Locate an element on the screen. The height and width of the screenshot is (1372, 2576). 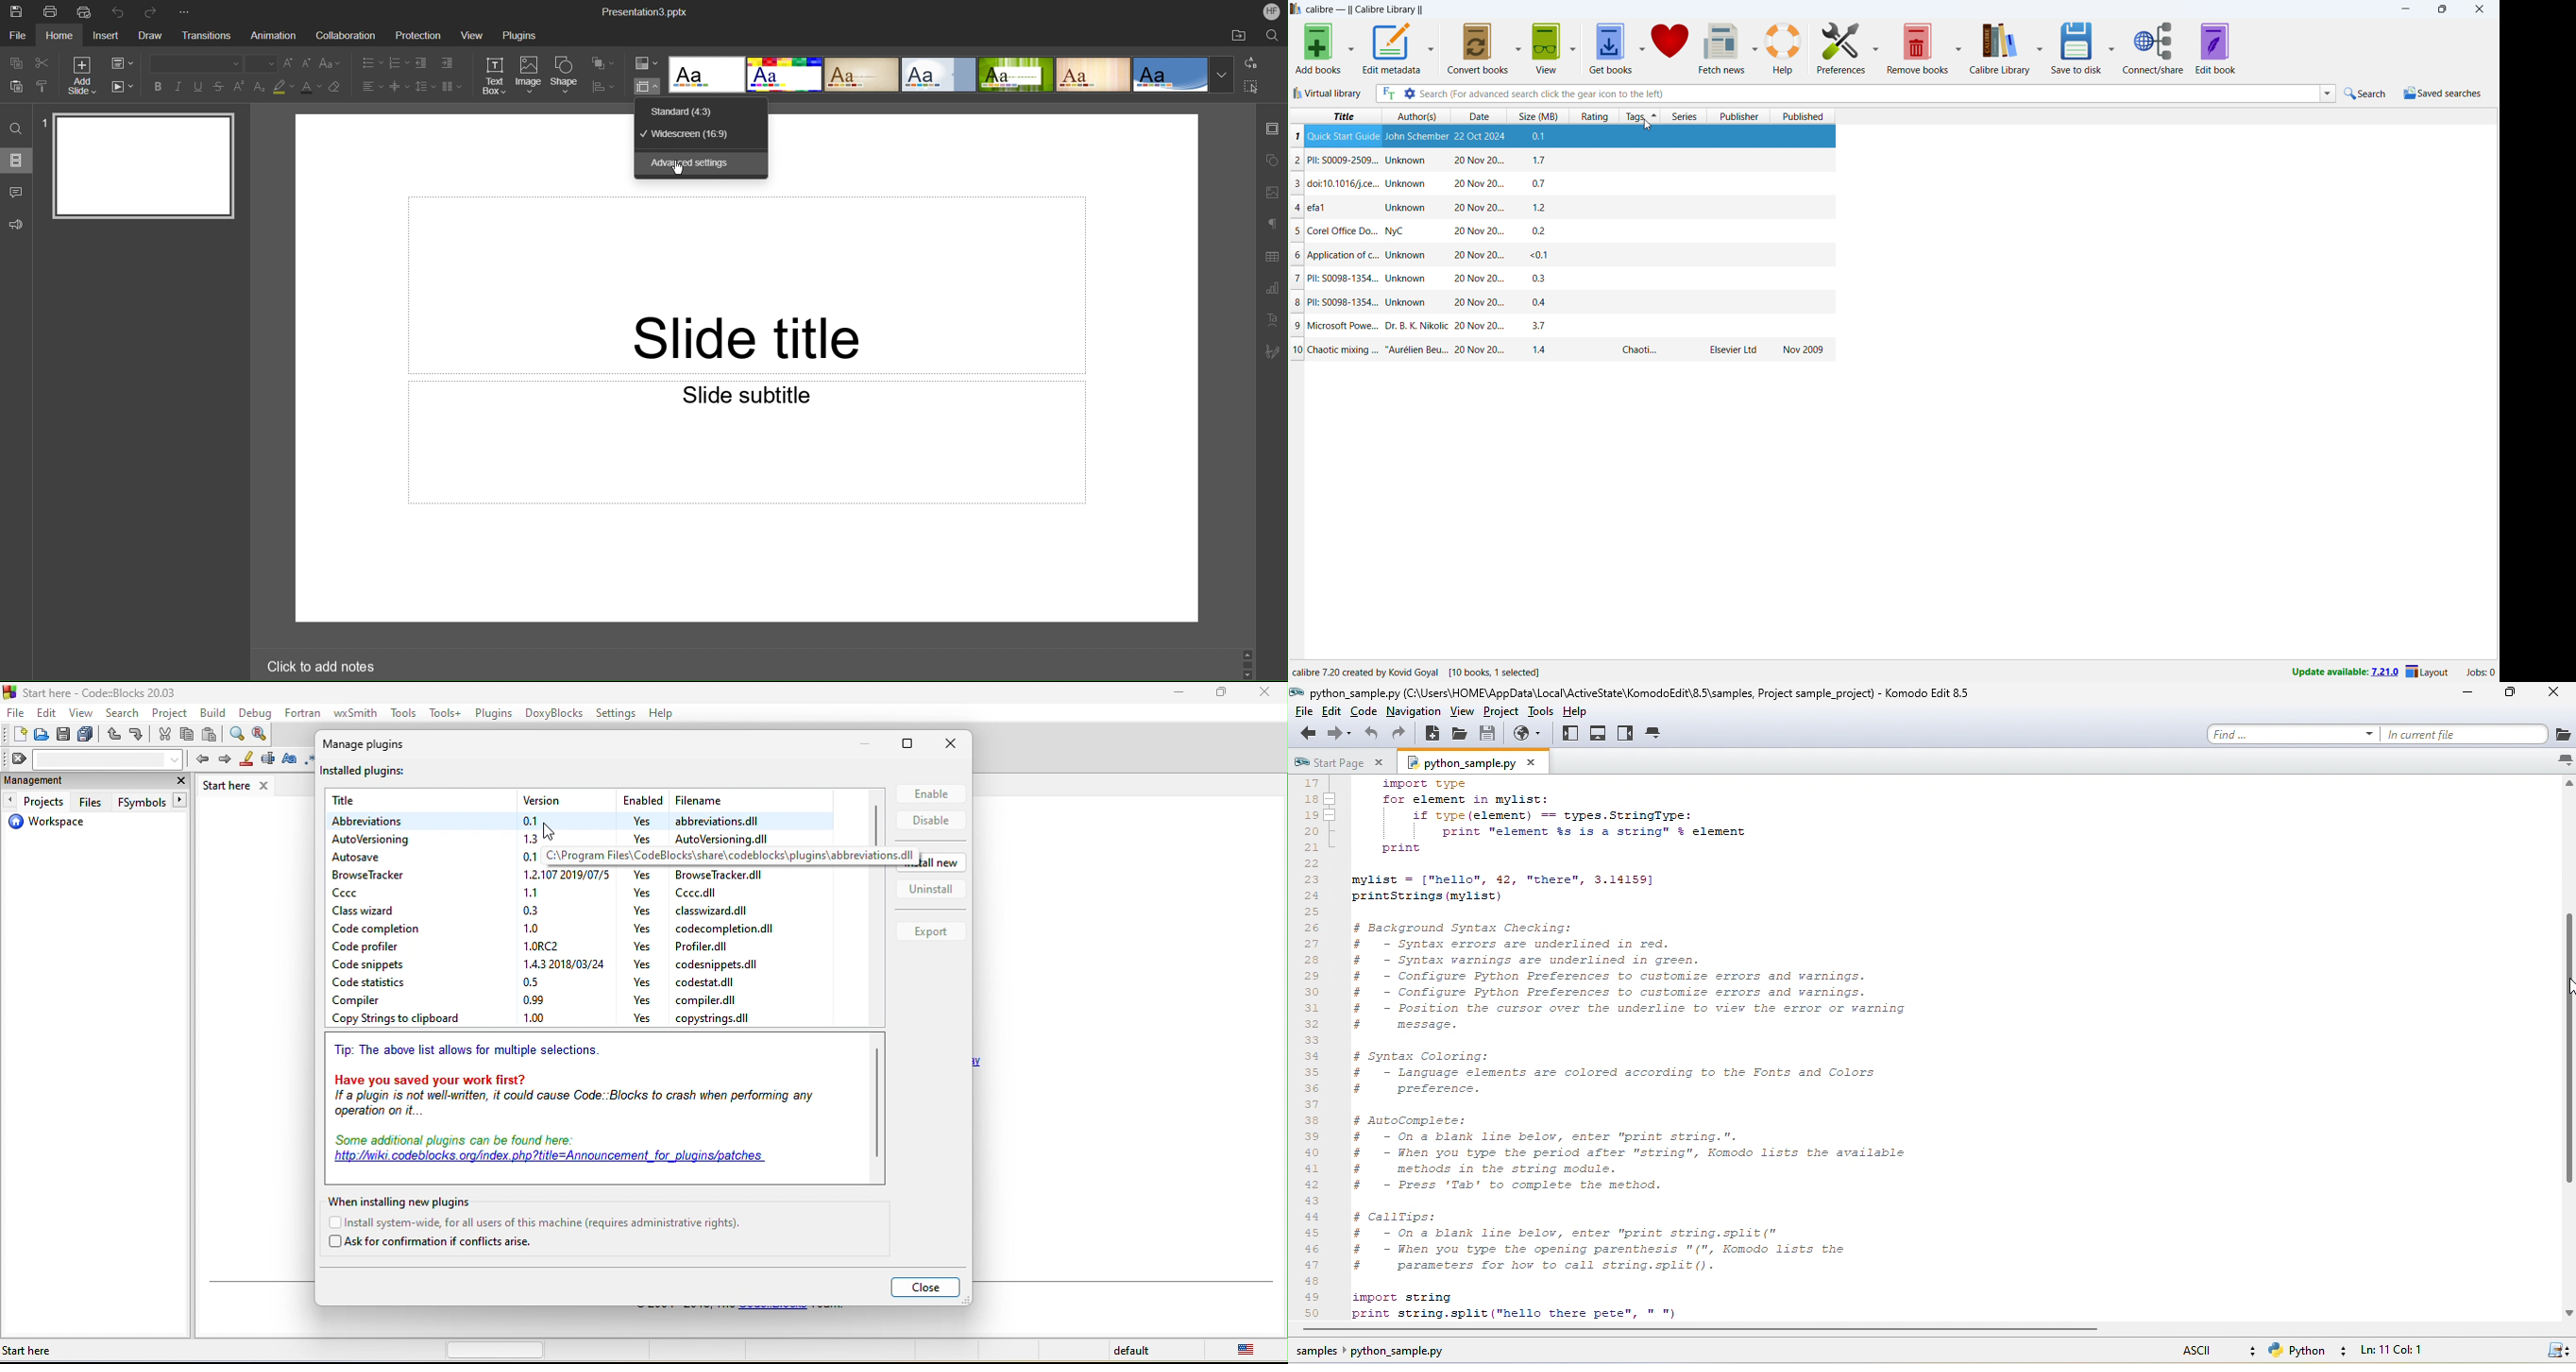
view is located at coordinates (1546, 48).